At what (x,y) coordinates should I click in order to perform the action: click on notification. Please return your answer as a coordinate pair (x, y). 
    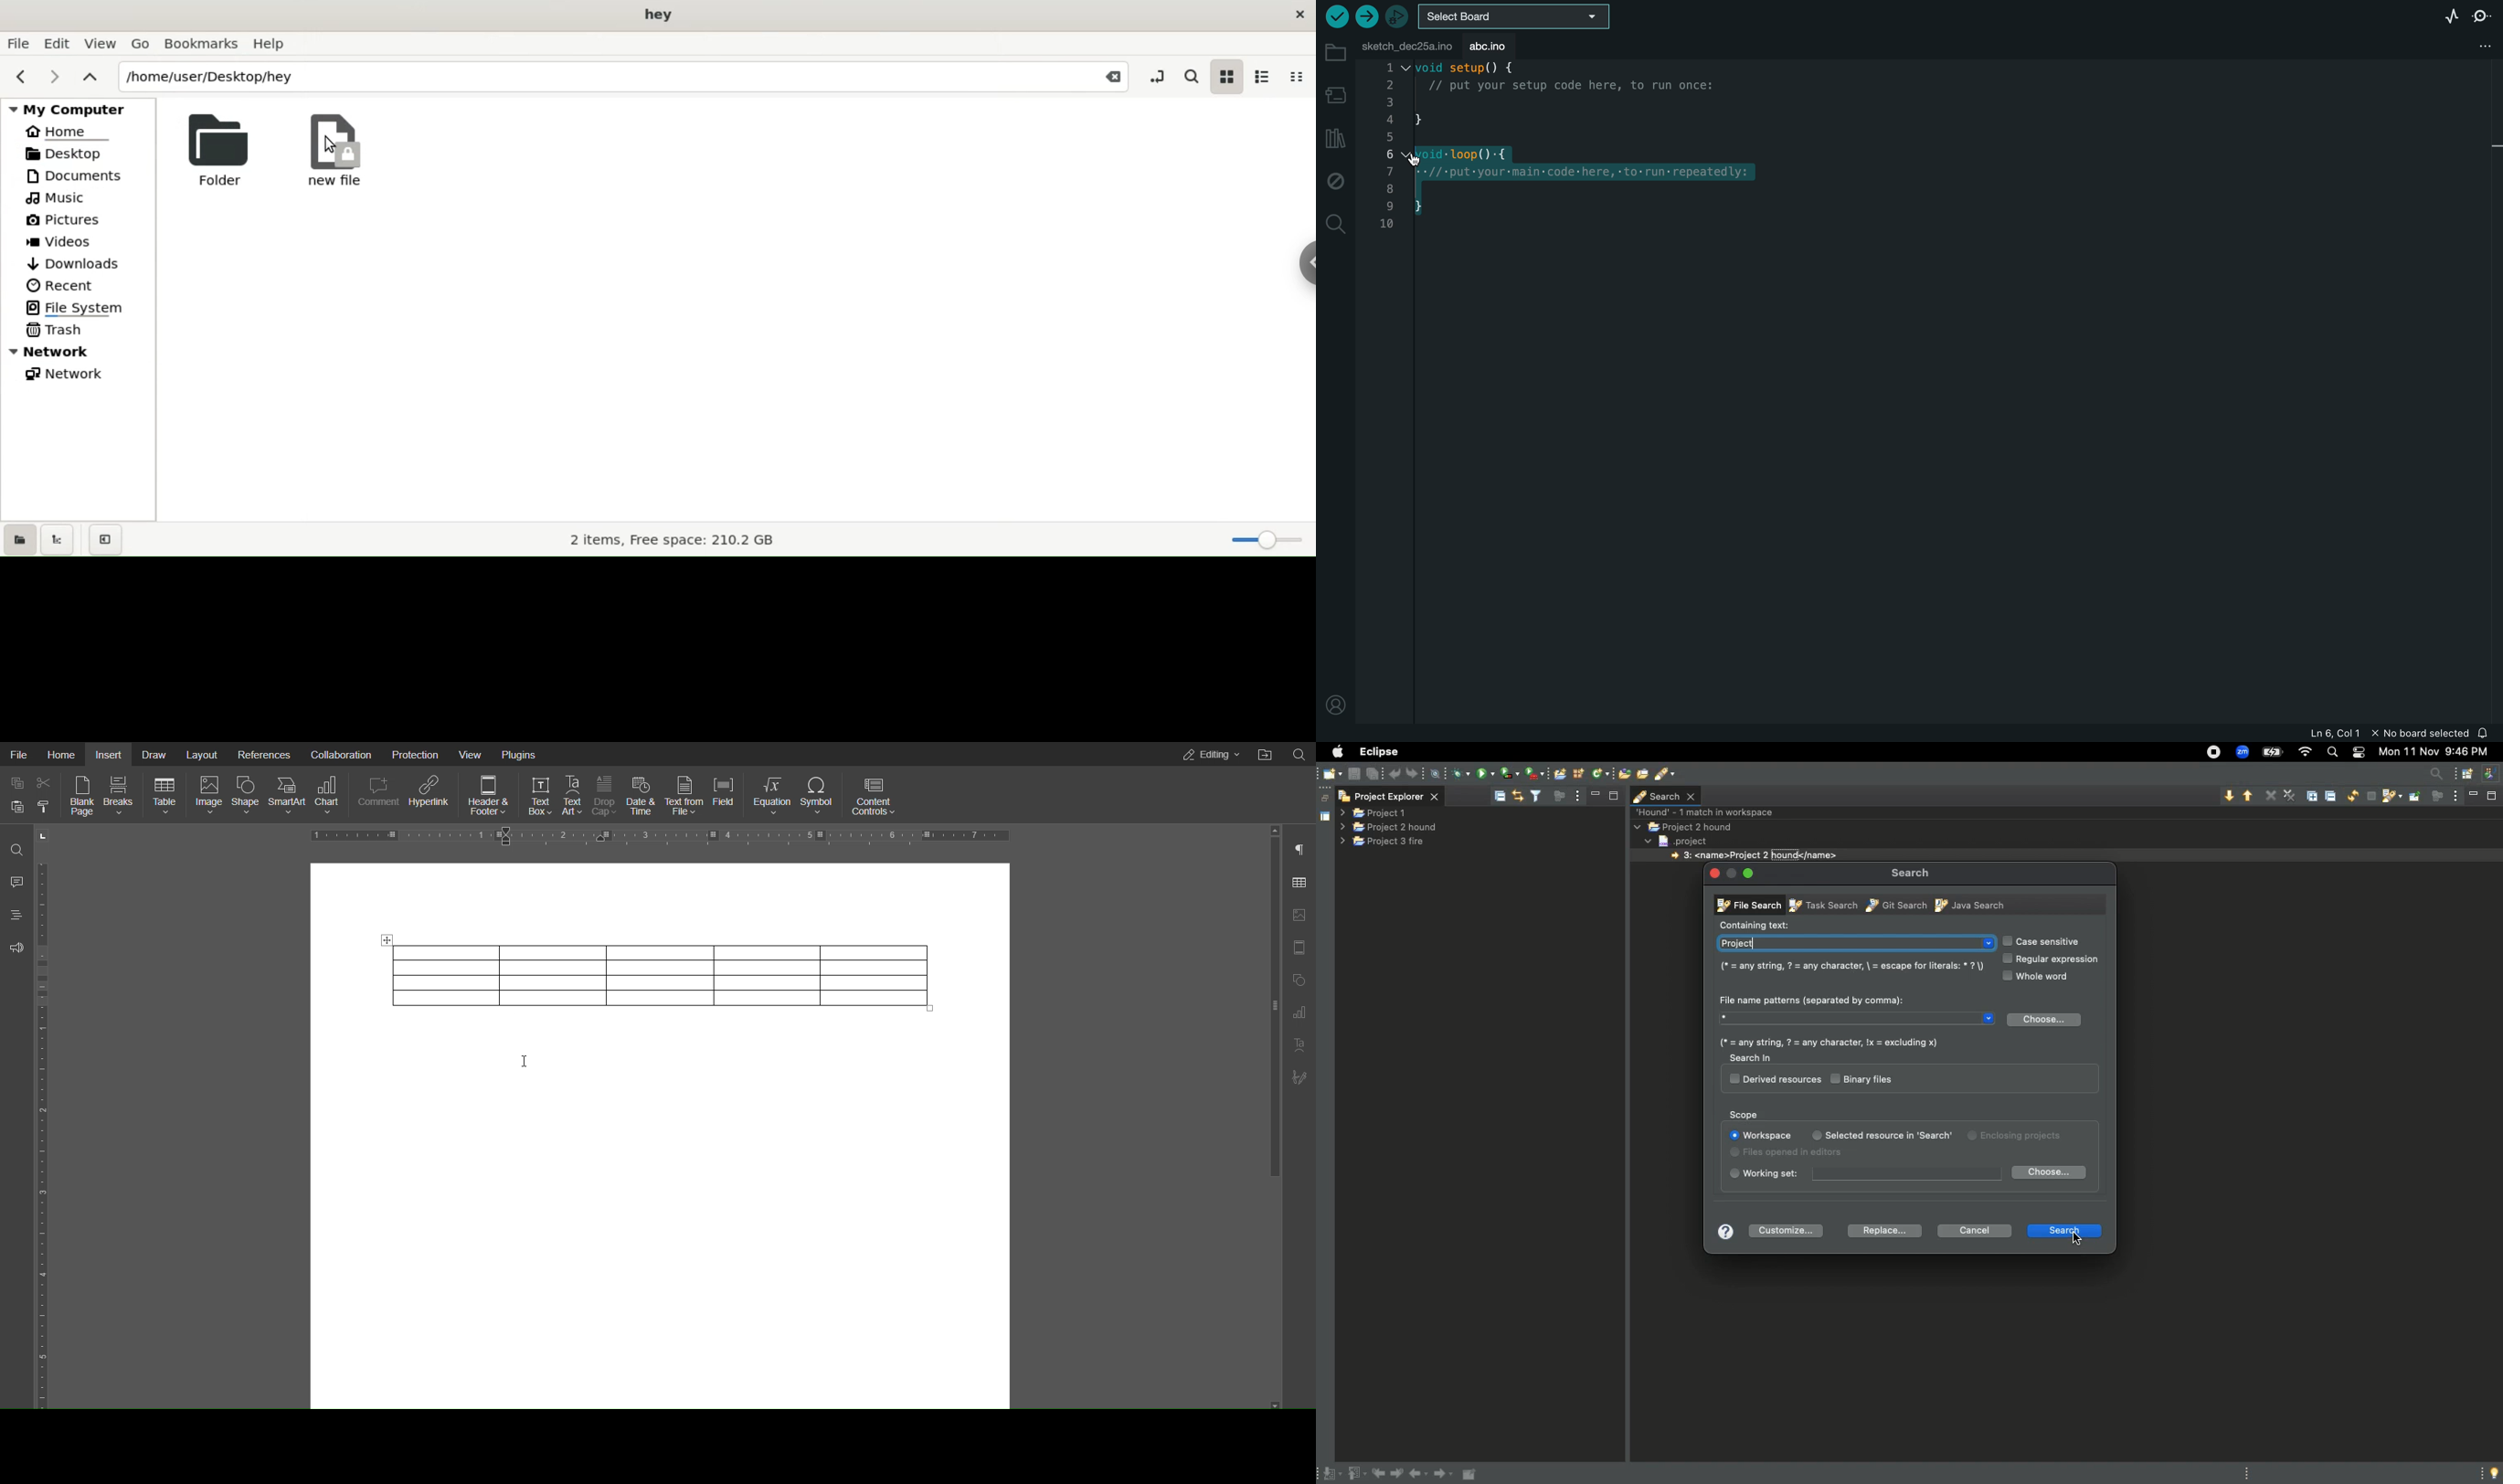
    Looking at the image, I should click on (2485, 732).